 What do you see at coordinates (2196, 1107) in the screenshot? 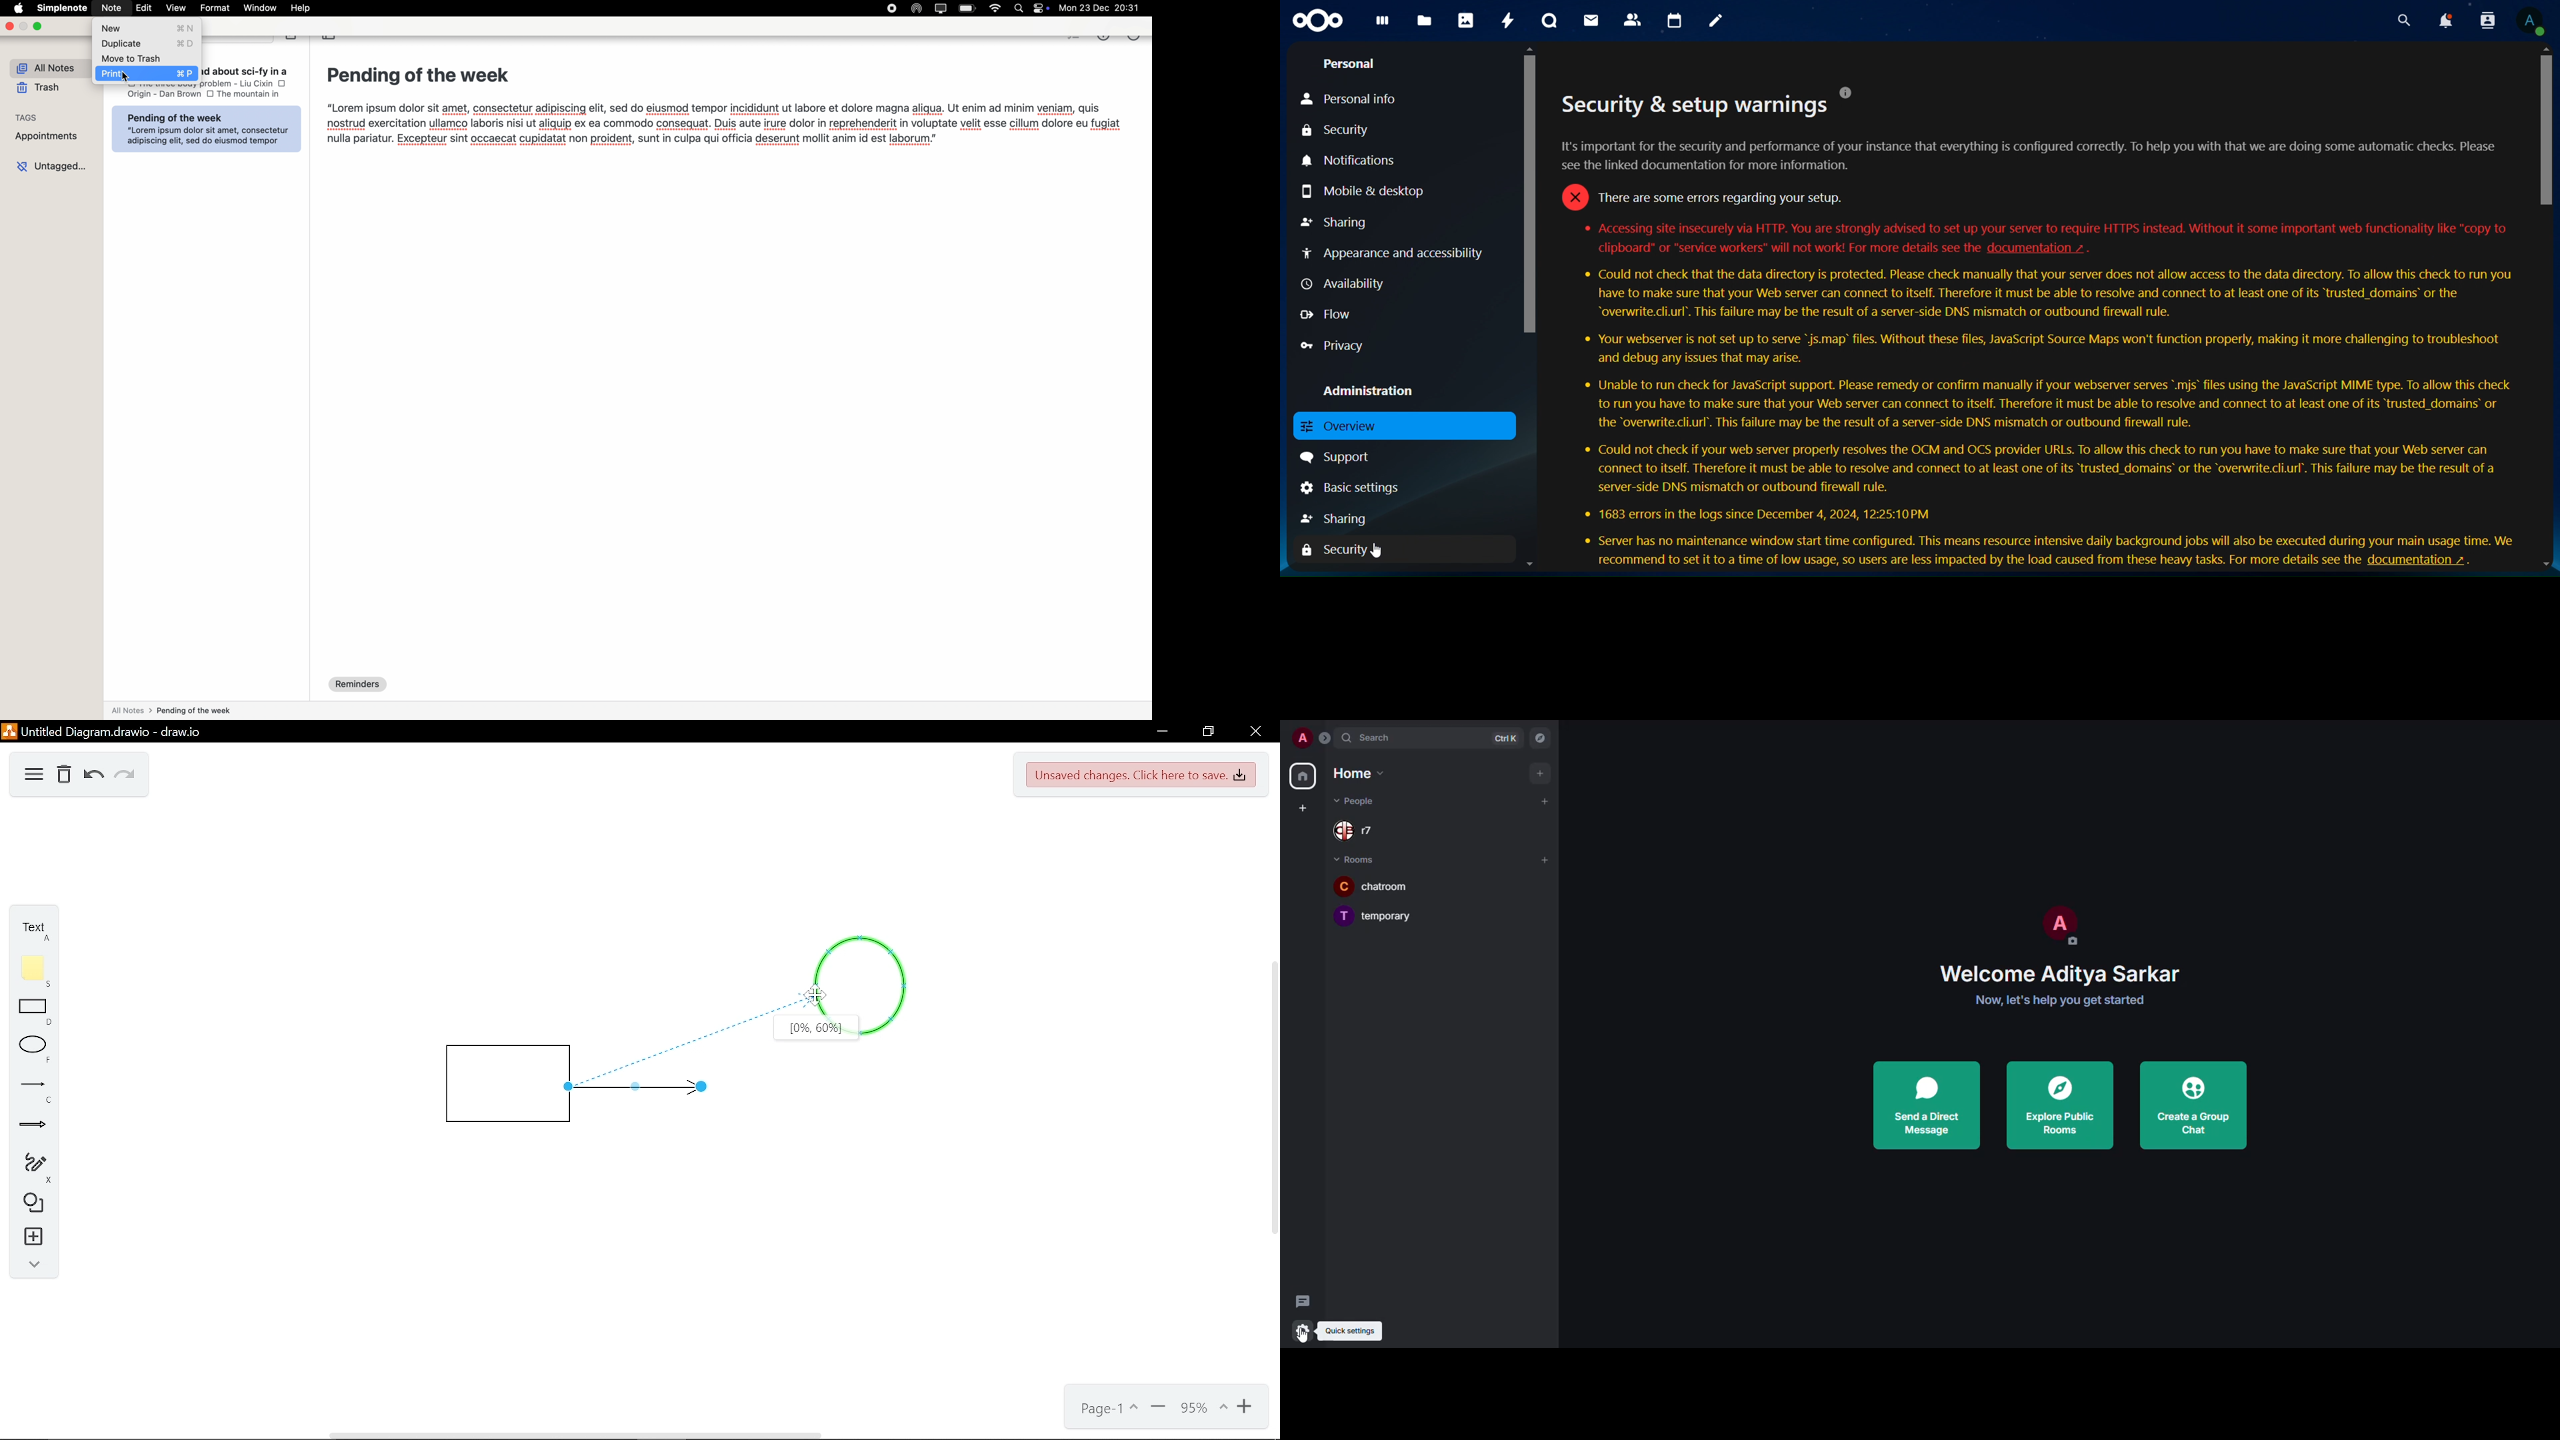
I see `create a group chat` at bounding box center [2196, 1107].